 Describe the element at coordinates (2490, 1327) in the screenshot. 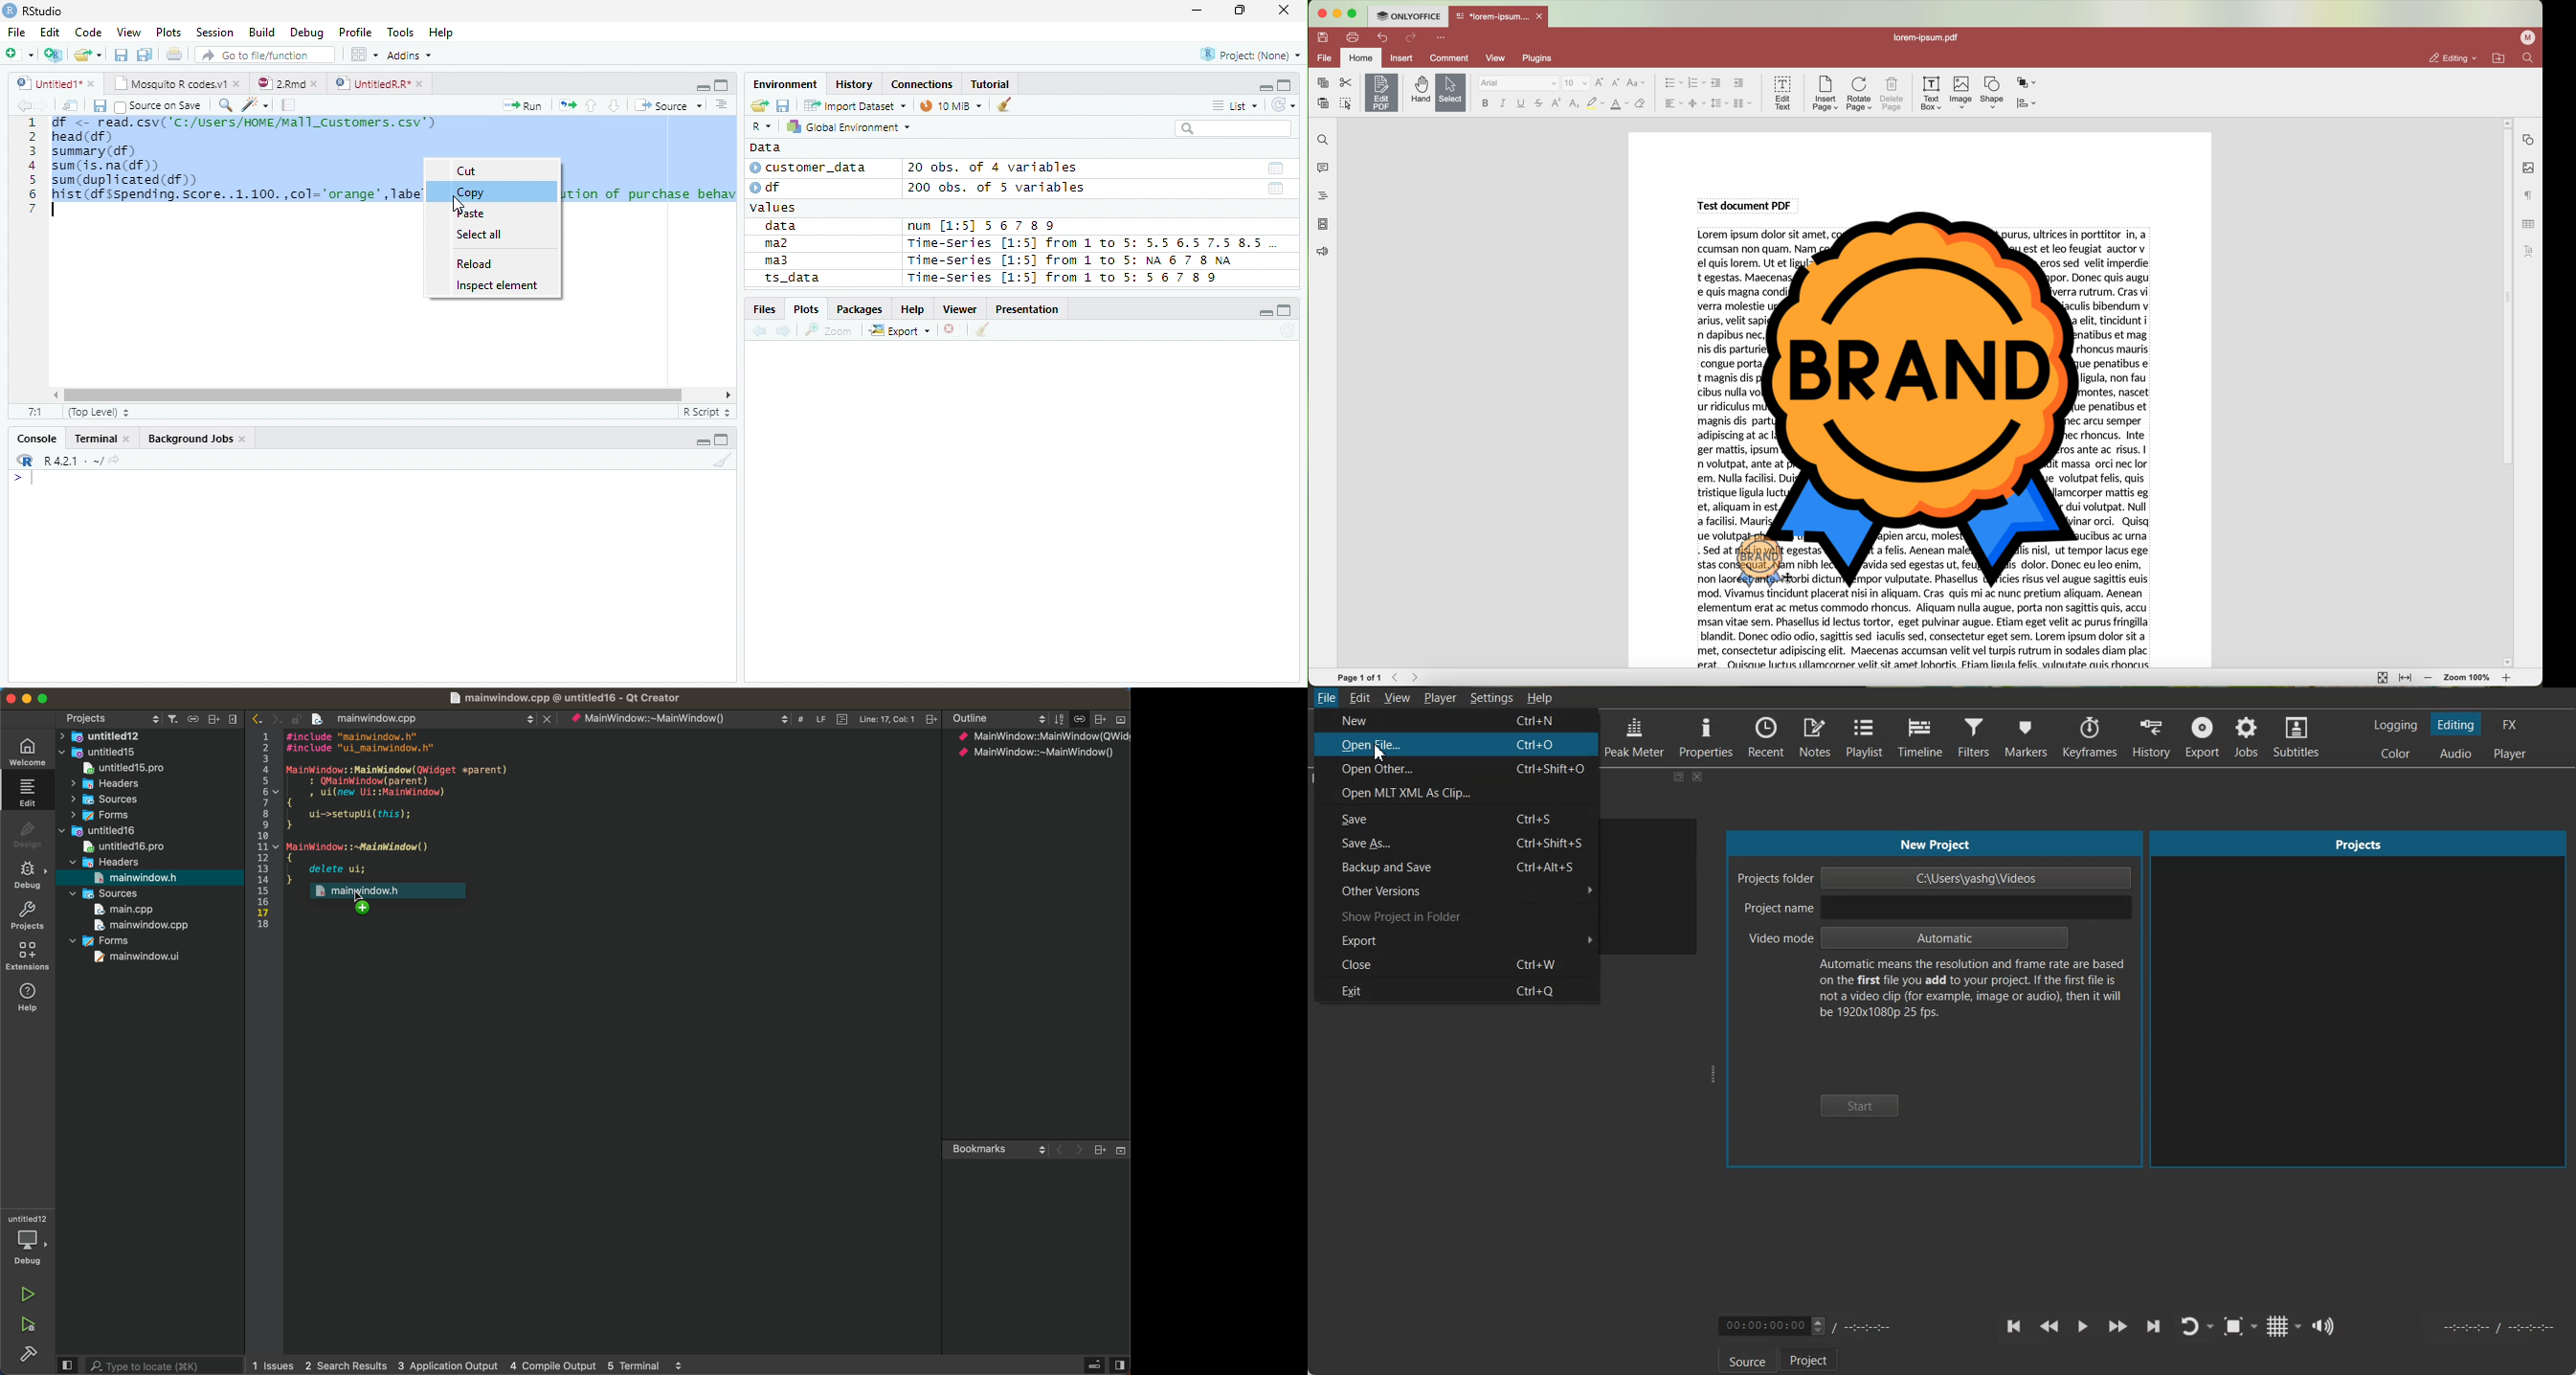

I see `Video Timing` at that location.